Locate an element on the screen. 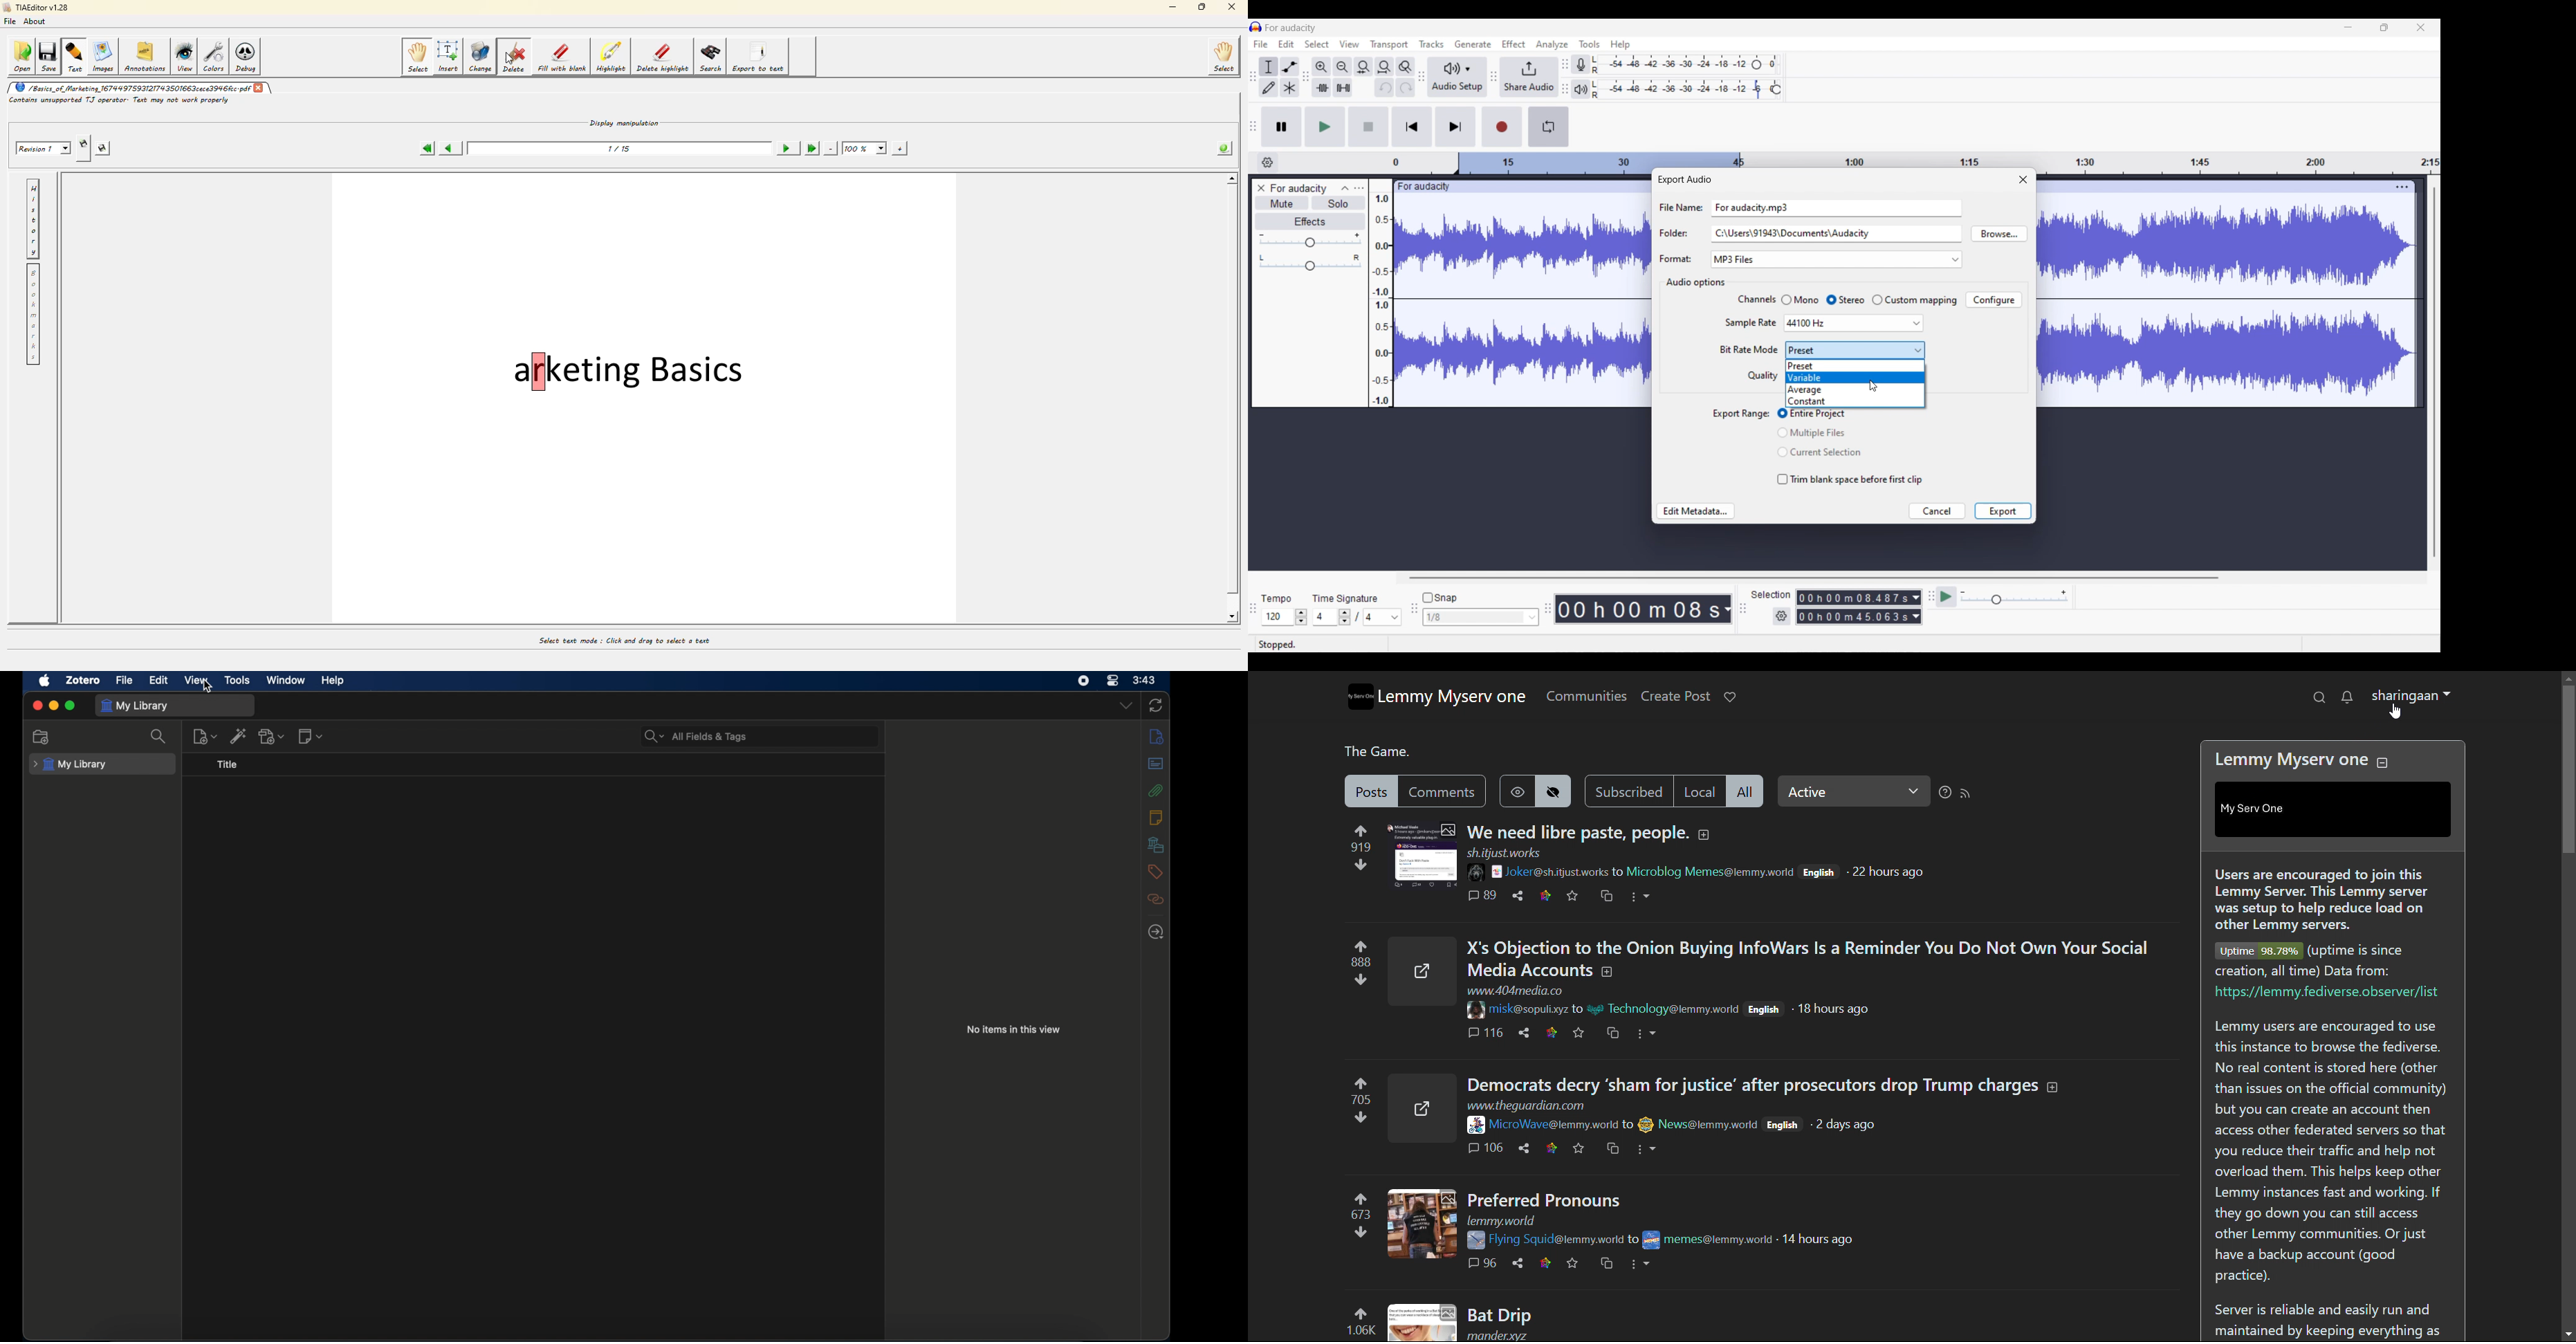 The image size is (2576, 1344). Tempo options is located at coordinates (1276, 617).